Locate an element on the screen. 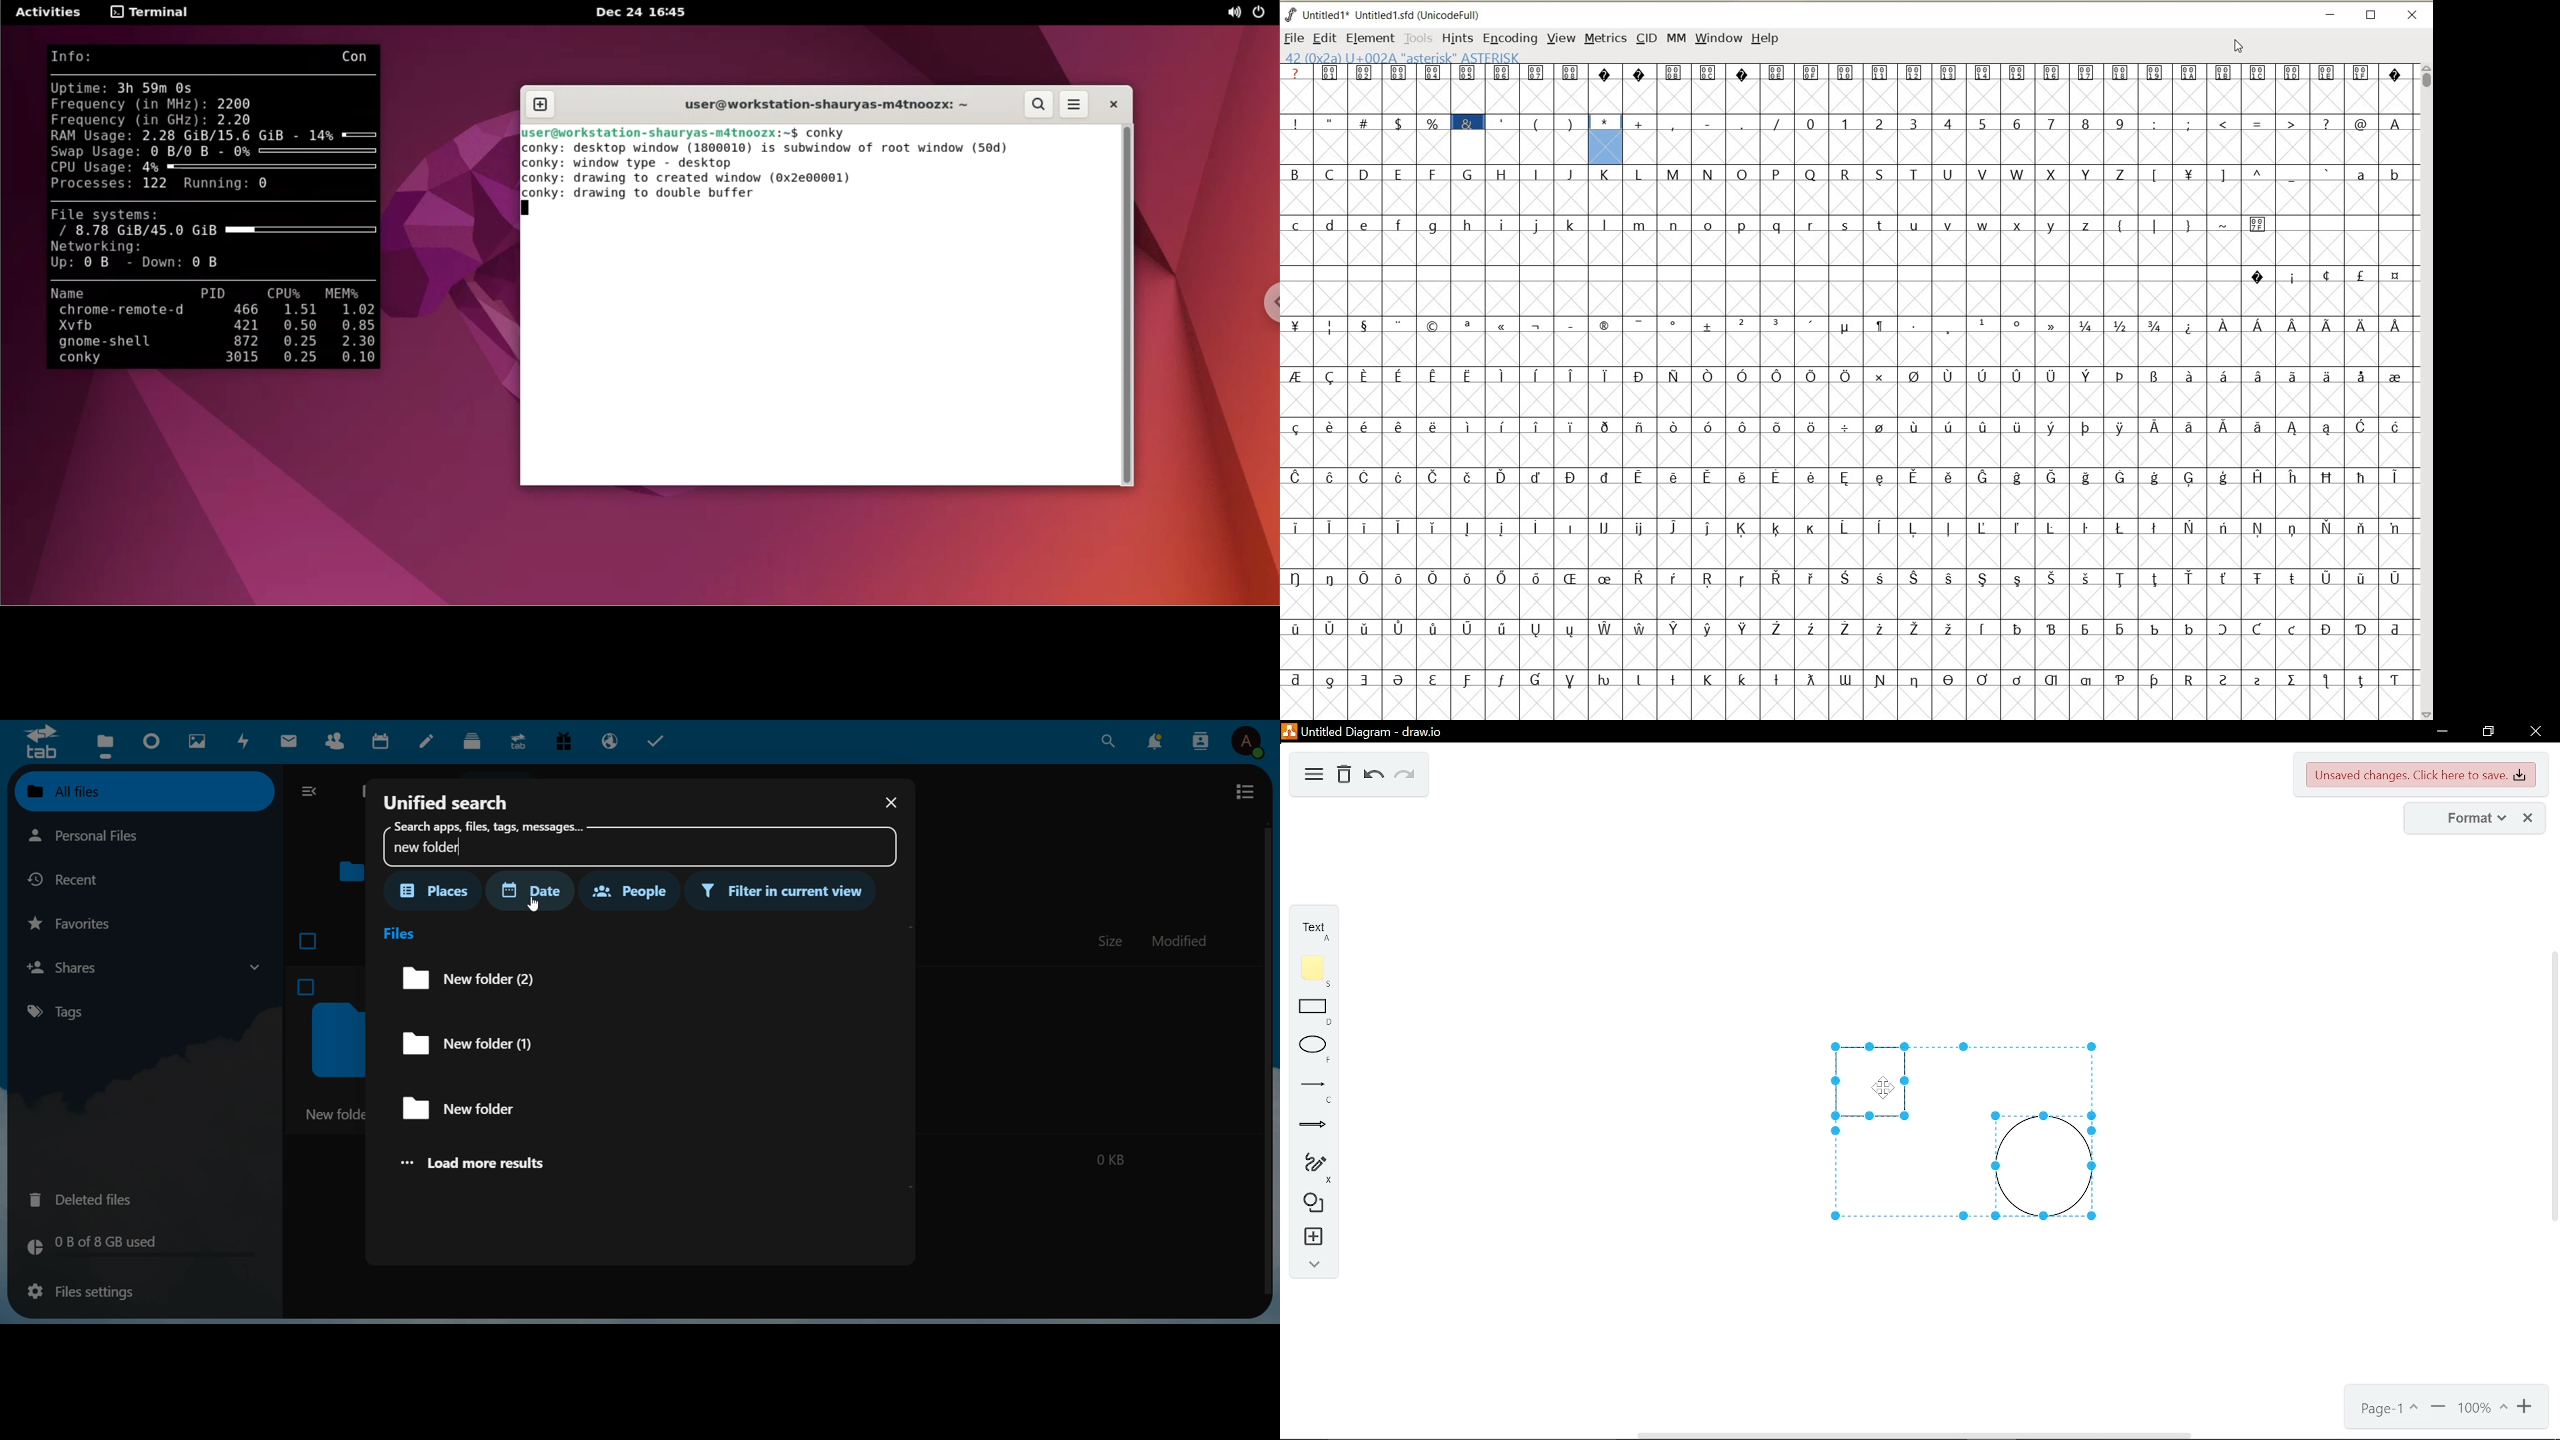 This screenshot has width=2576, height=1456. rectangle is located at coordinates (1312, 1014).